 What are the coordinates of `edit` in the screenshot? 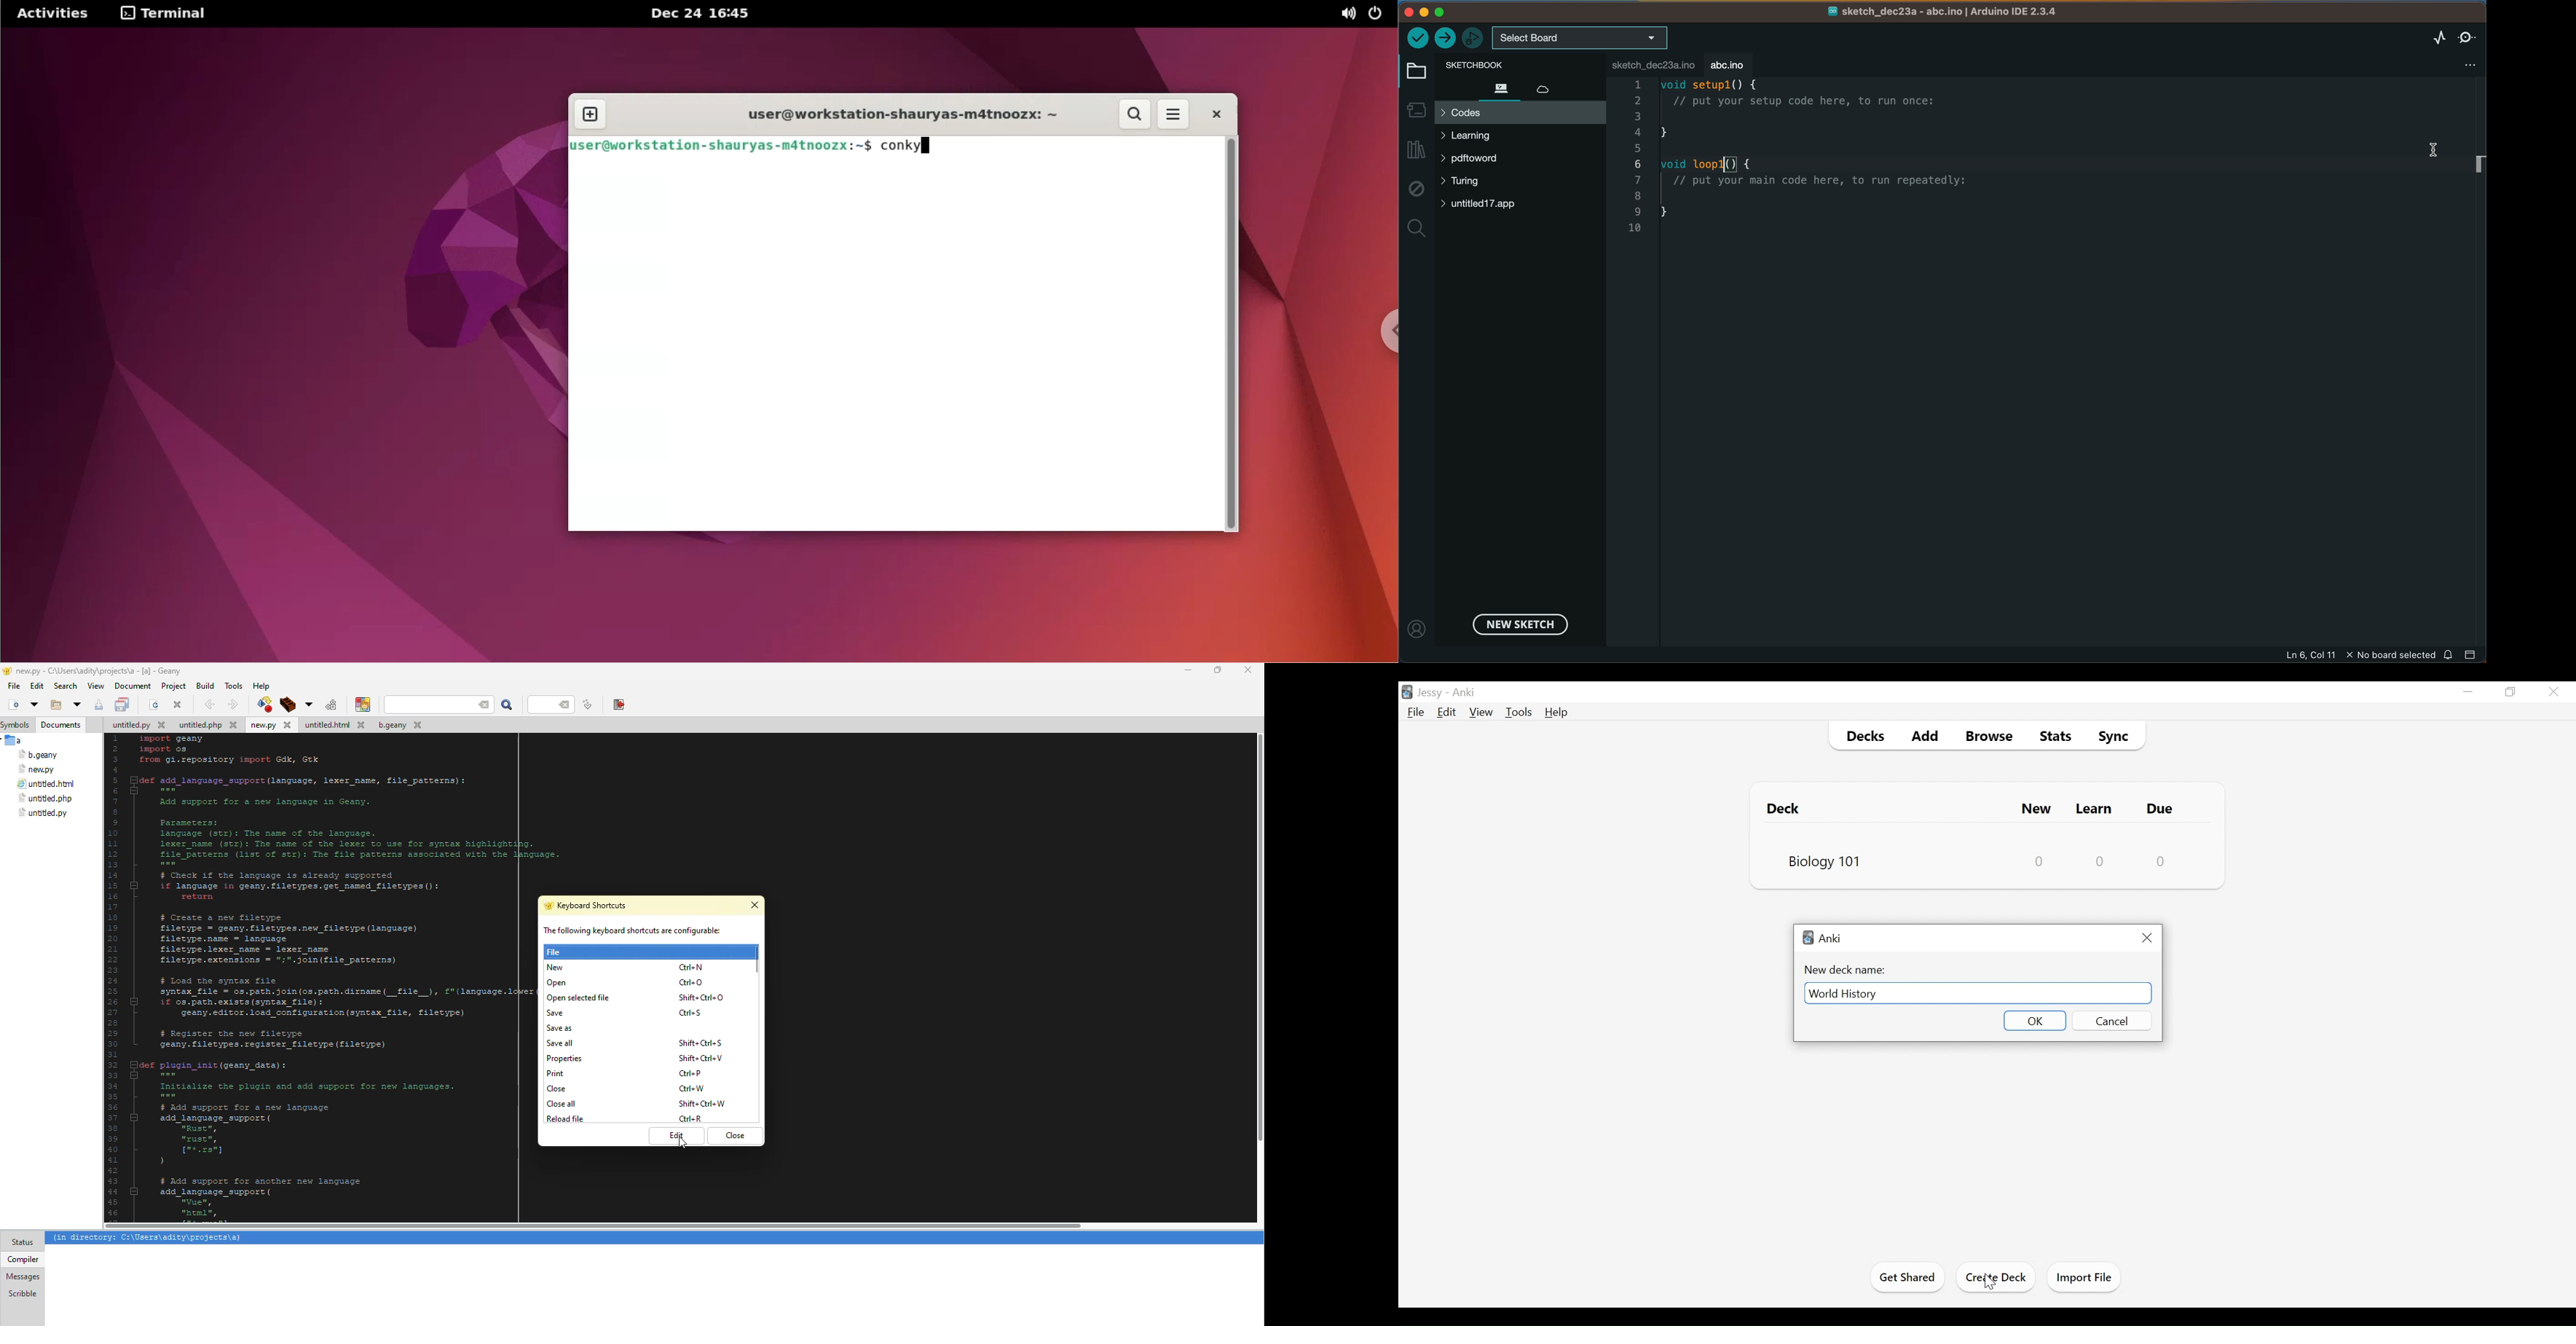 It's located at (678, 1136).